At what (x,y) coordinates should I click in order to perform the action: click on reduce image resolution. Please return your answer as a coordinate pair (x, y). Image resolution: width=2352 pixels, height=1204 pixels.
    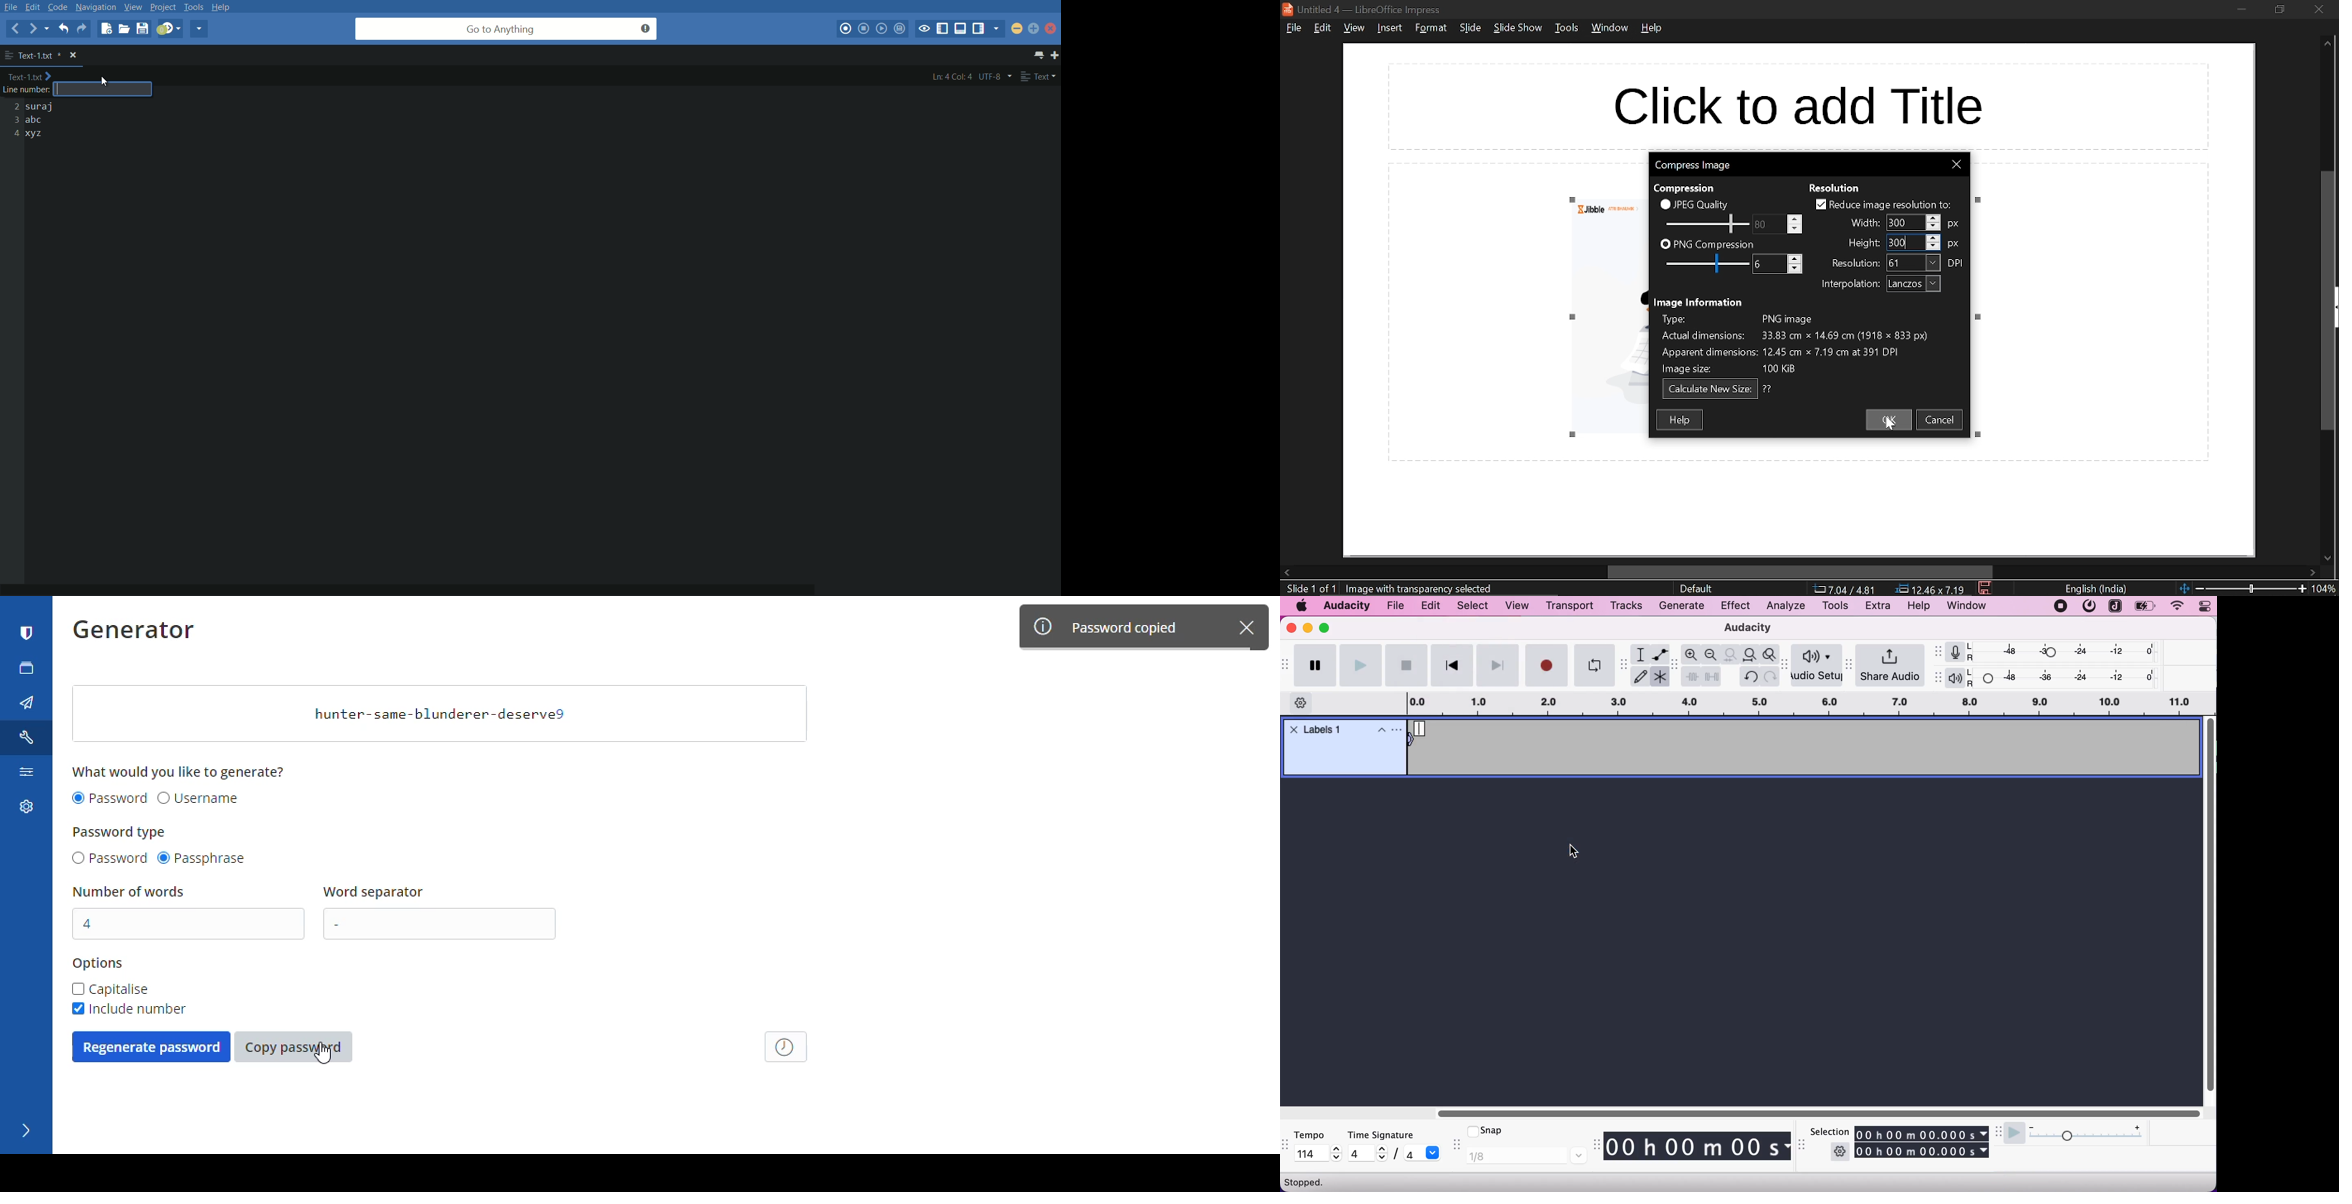
    Looking at the image, I should click on (1893, 204).